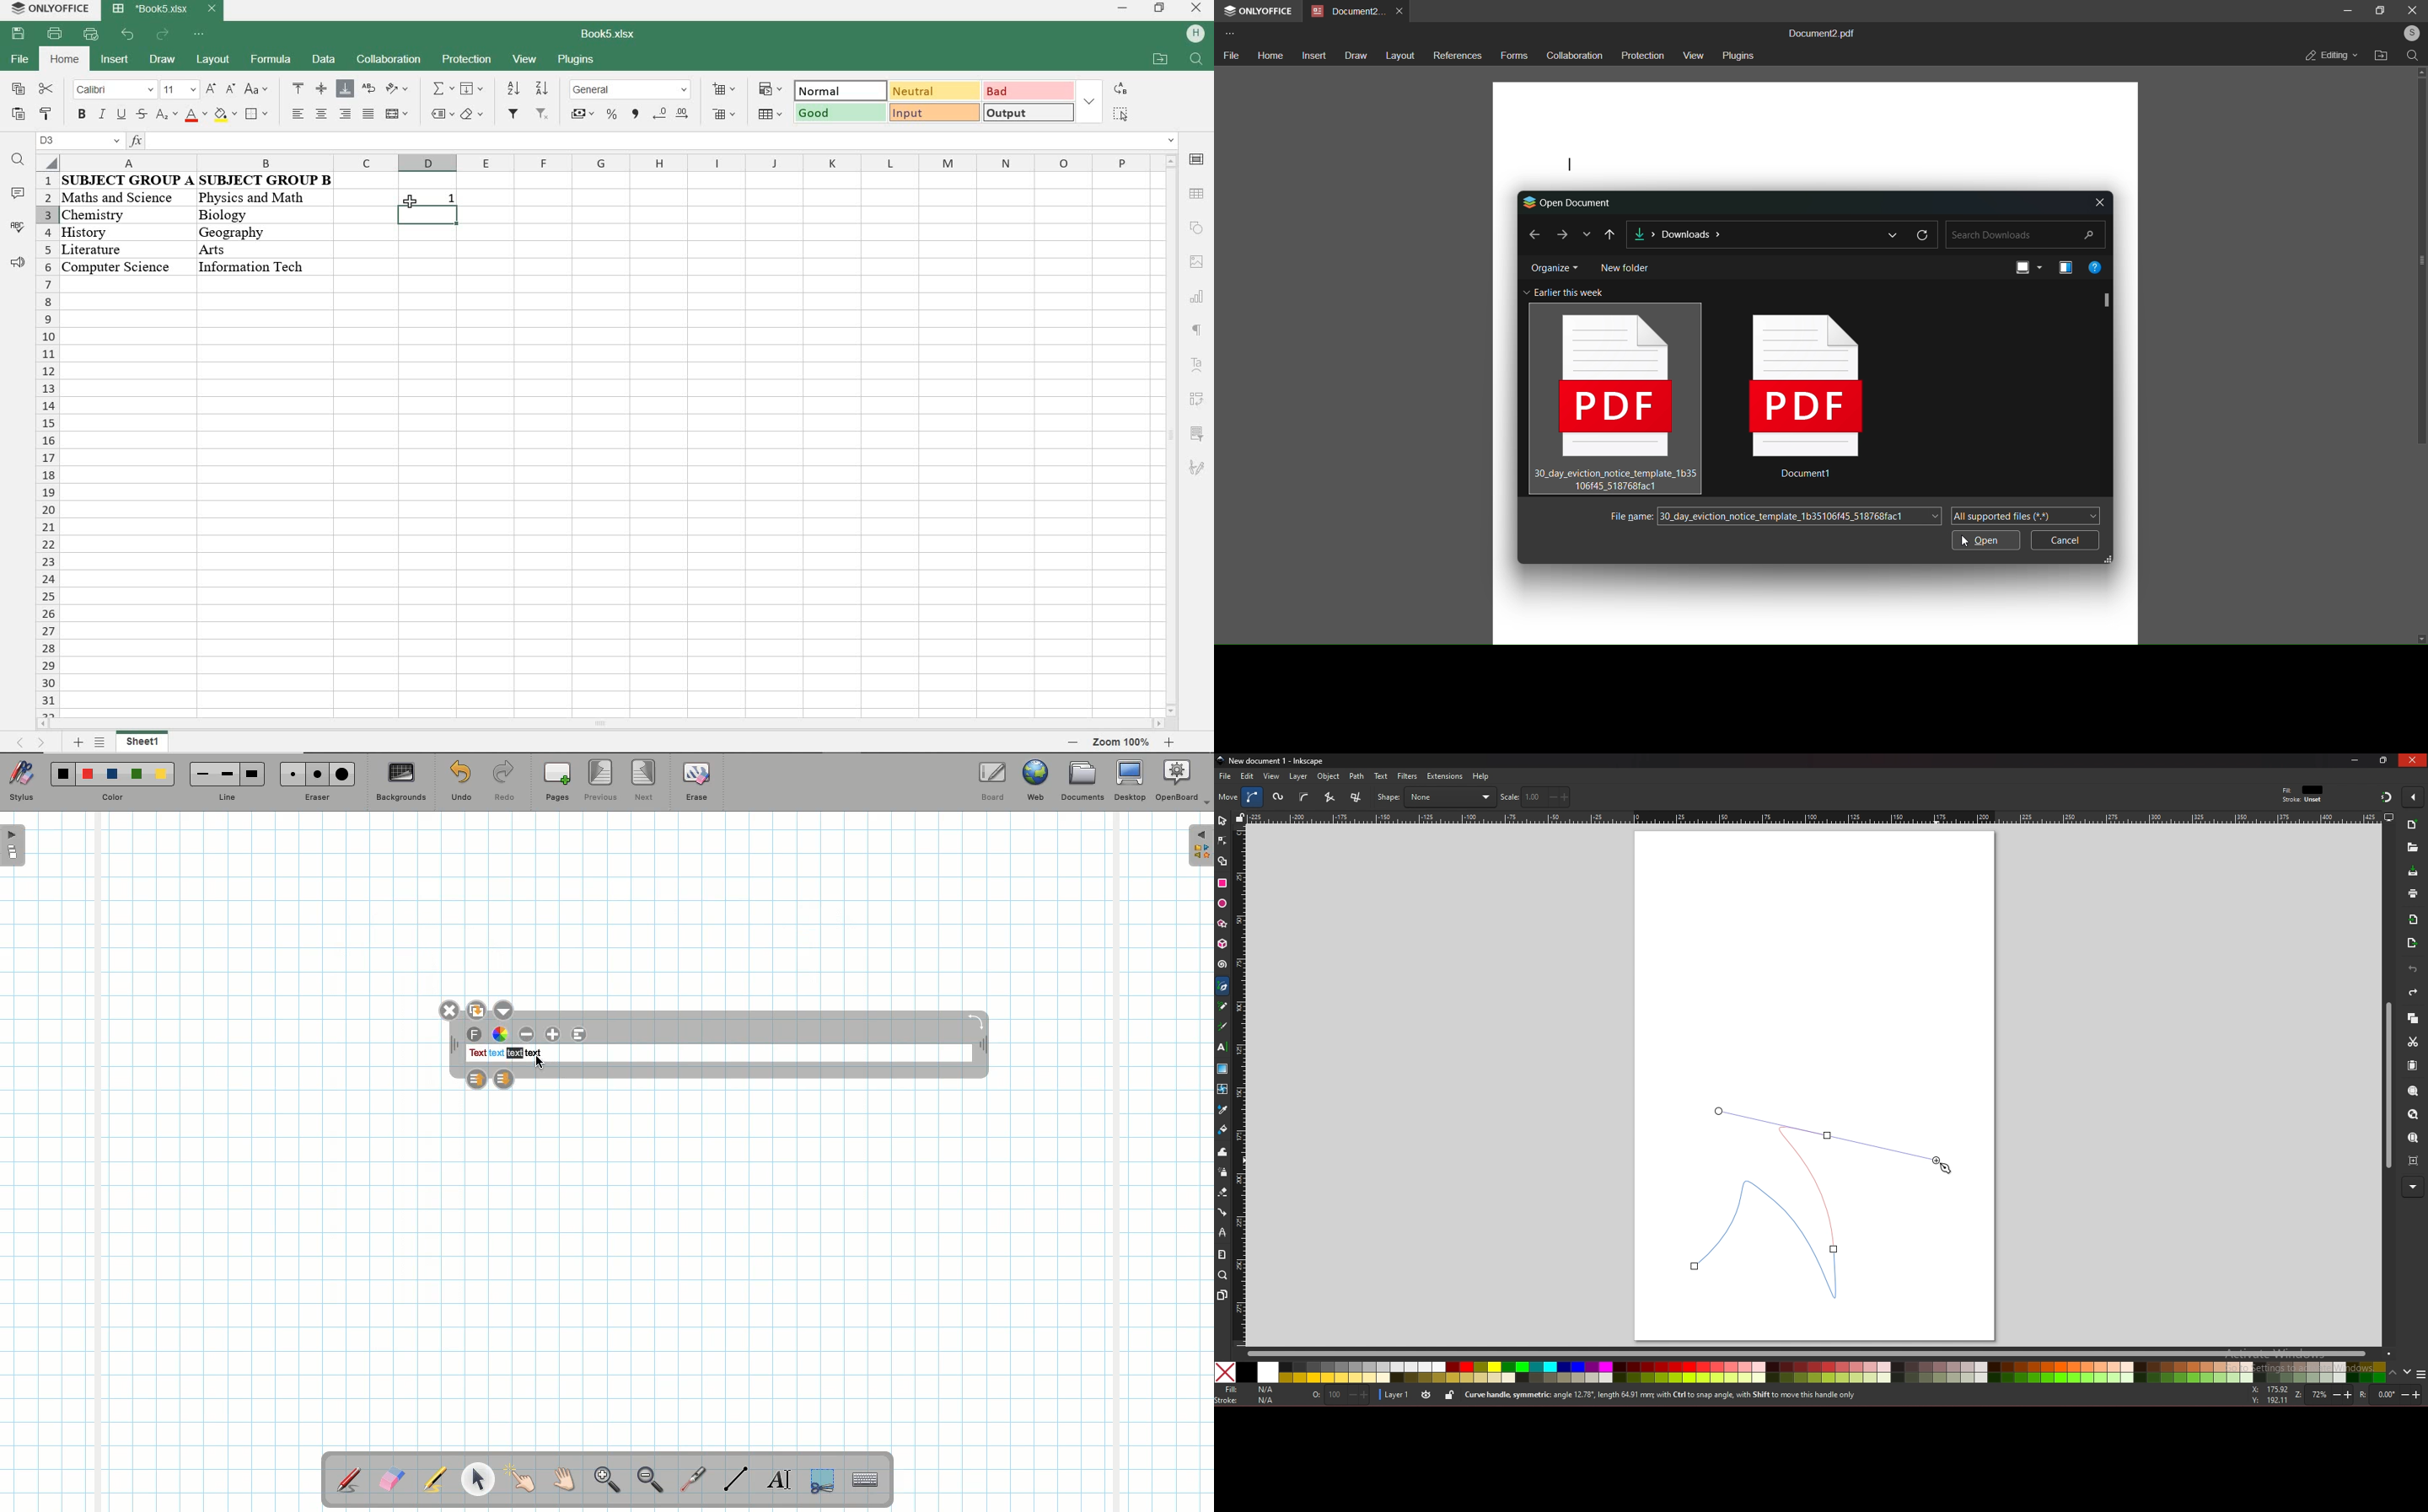 This screenshot has width=2436, height=1512. Describe the element at coordinates (110, 798) in the screenshot. I see `Color` at that location.